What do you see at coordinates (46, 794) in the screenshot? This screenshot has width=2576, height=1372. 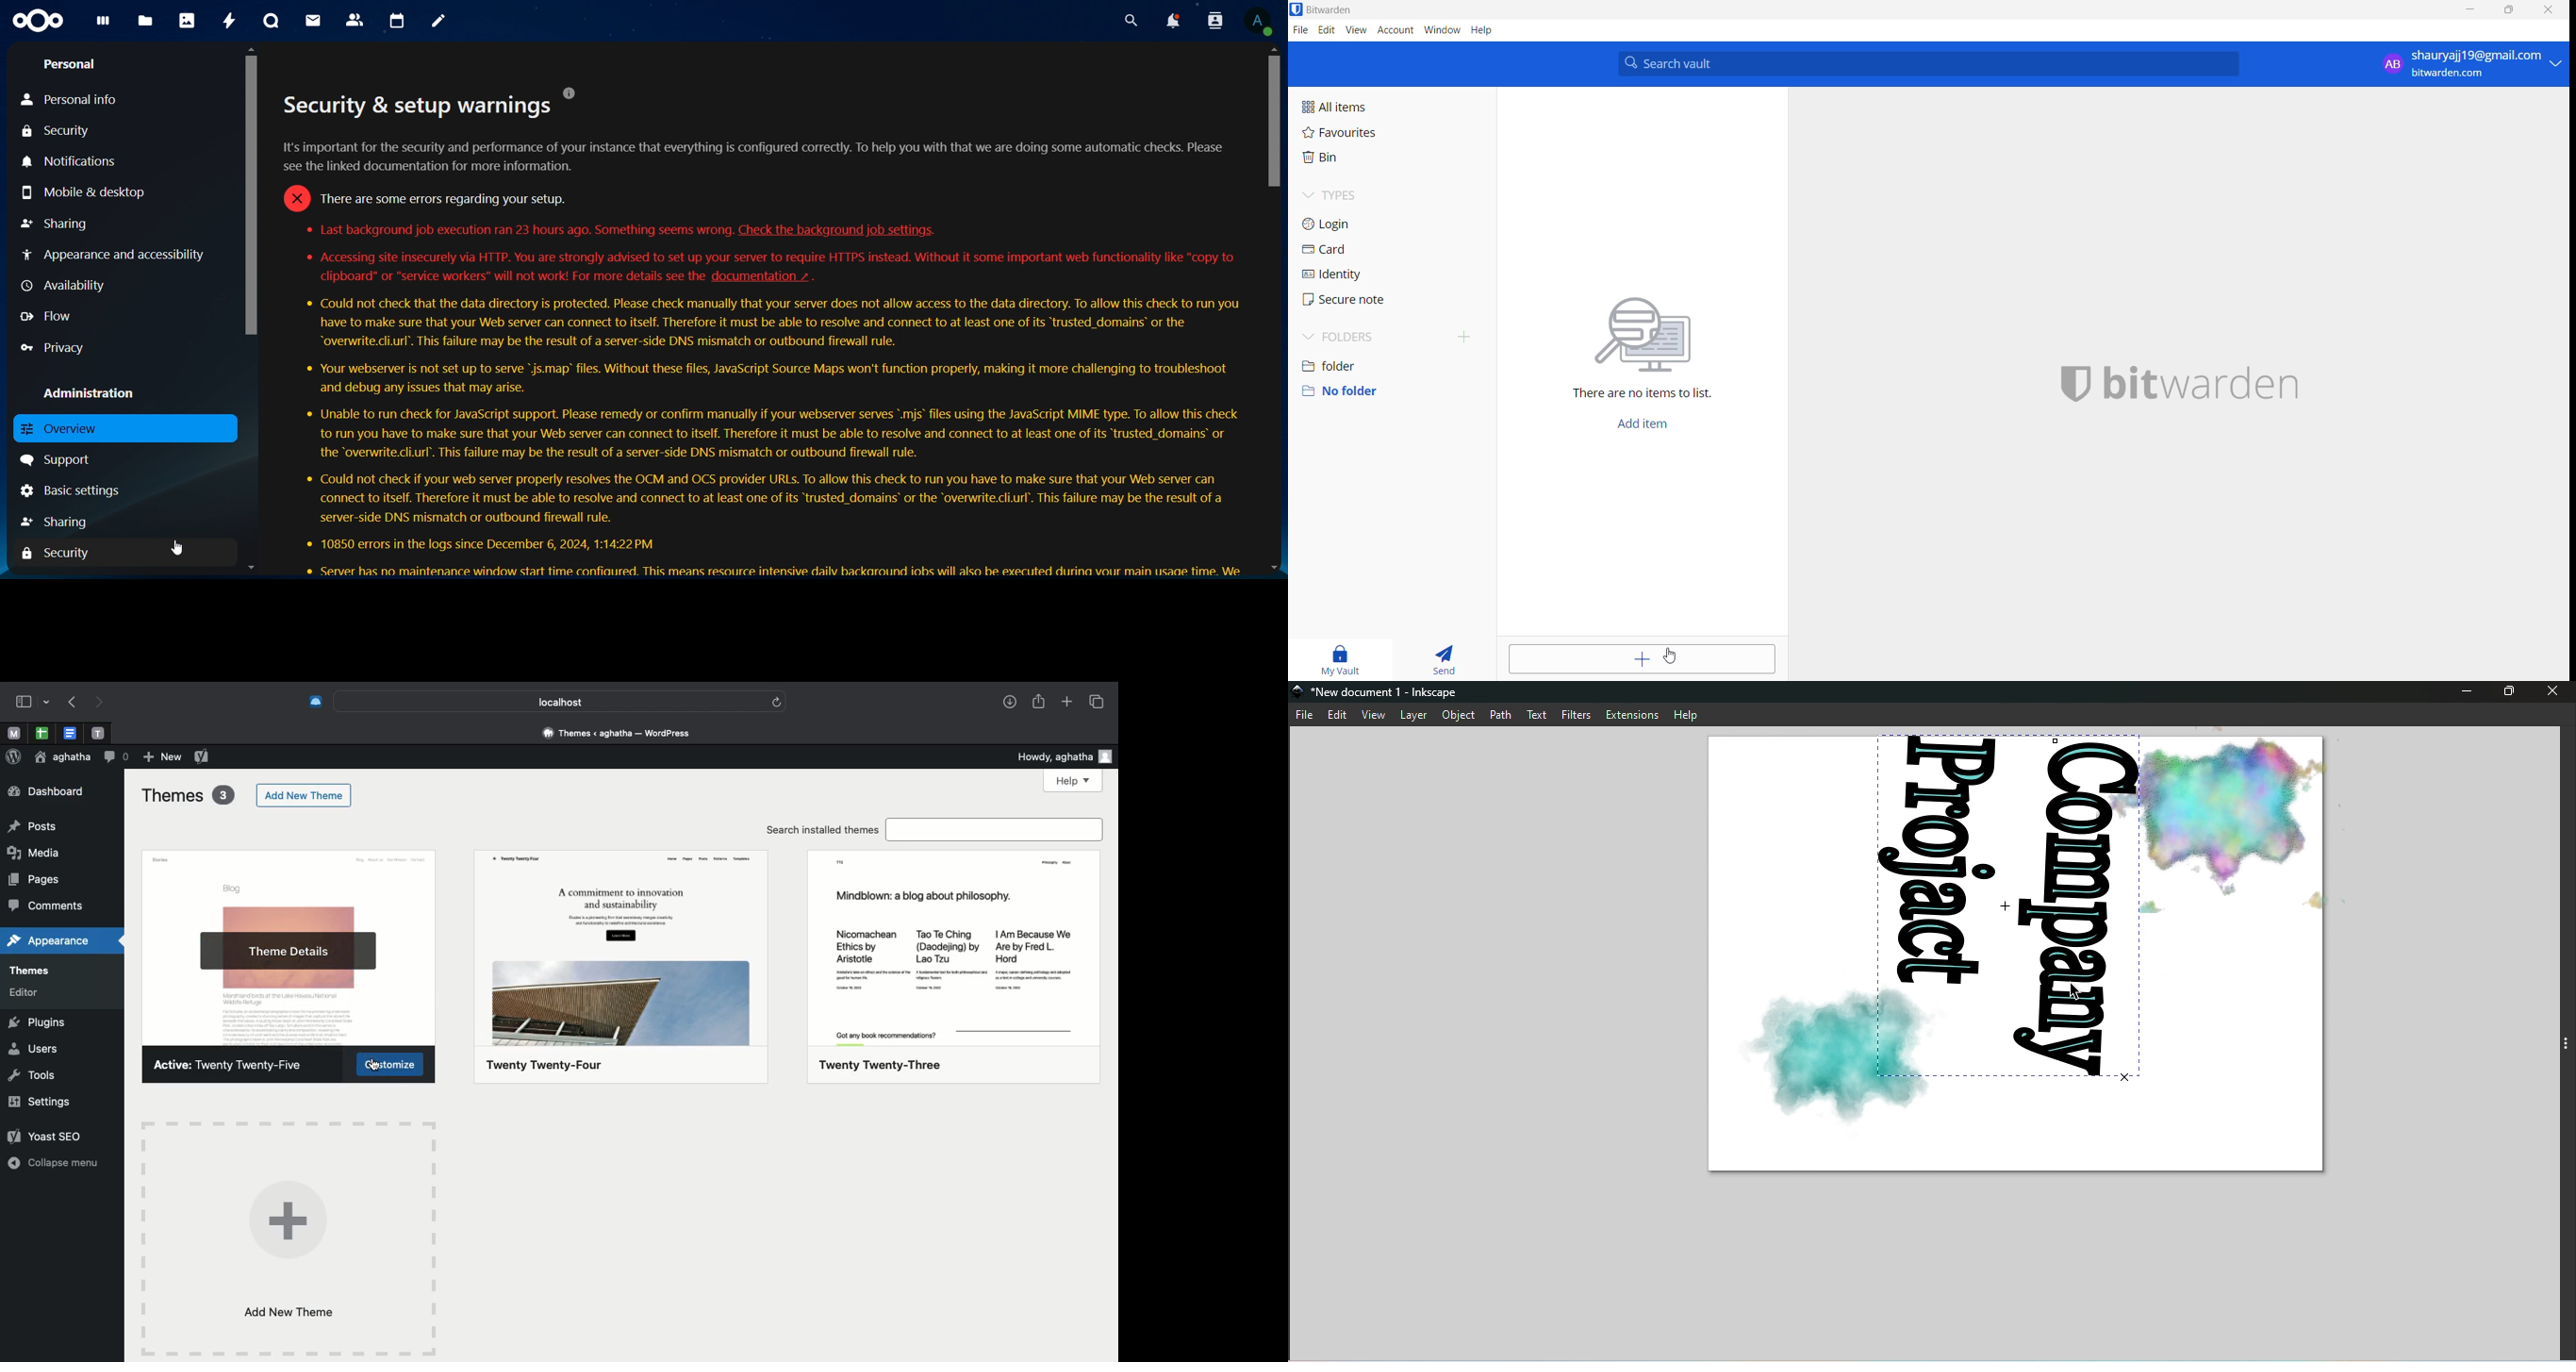 I see `Dashboard` at bounding box center [46, 794].